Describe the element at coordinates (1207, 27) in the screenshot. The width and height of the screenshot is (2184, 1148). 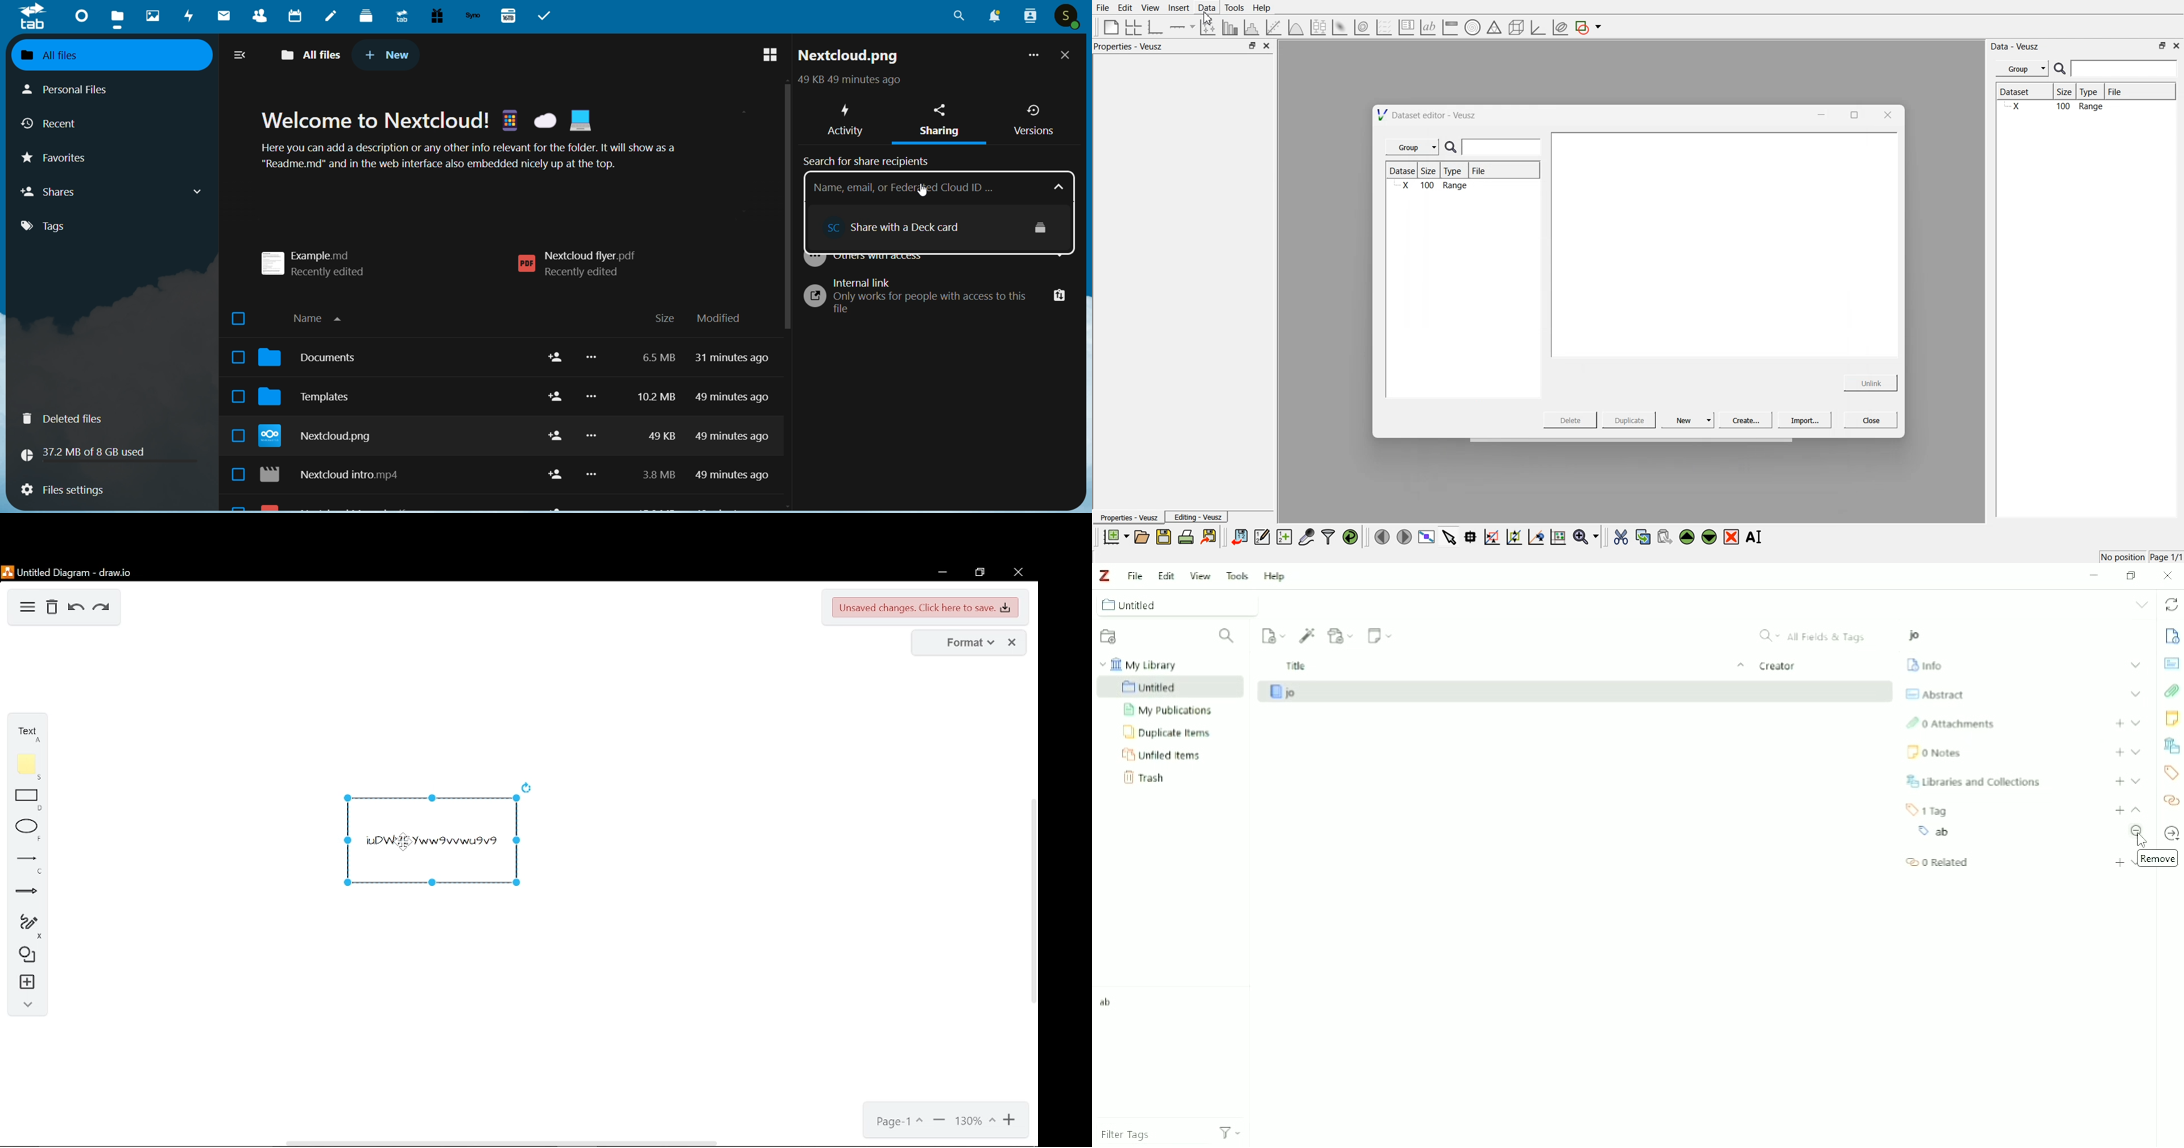
I see `plot points with non-orthogonal axes` at that location.